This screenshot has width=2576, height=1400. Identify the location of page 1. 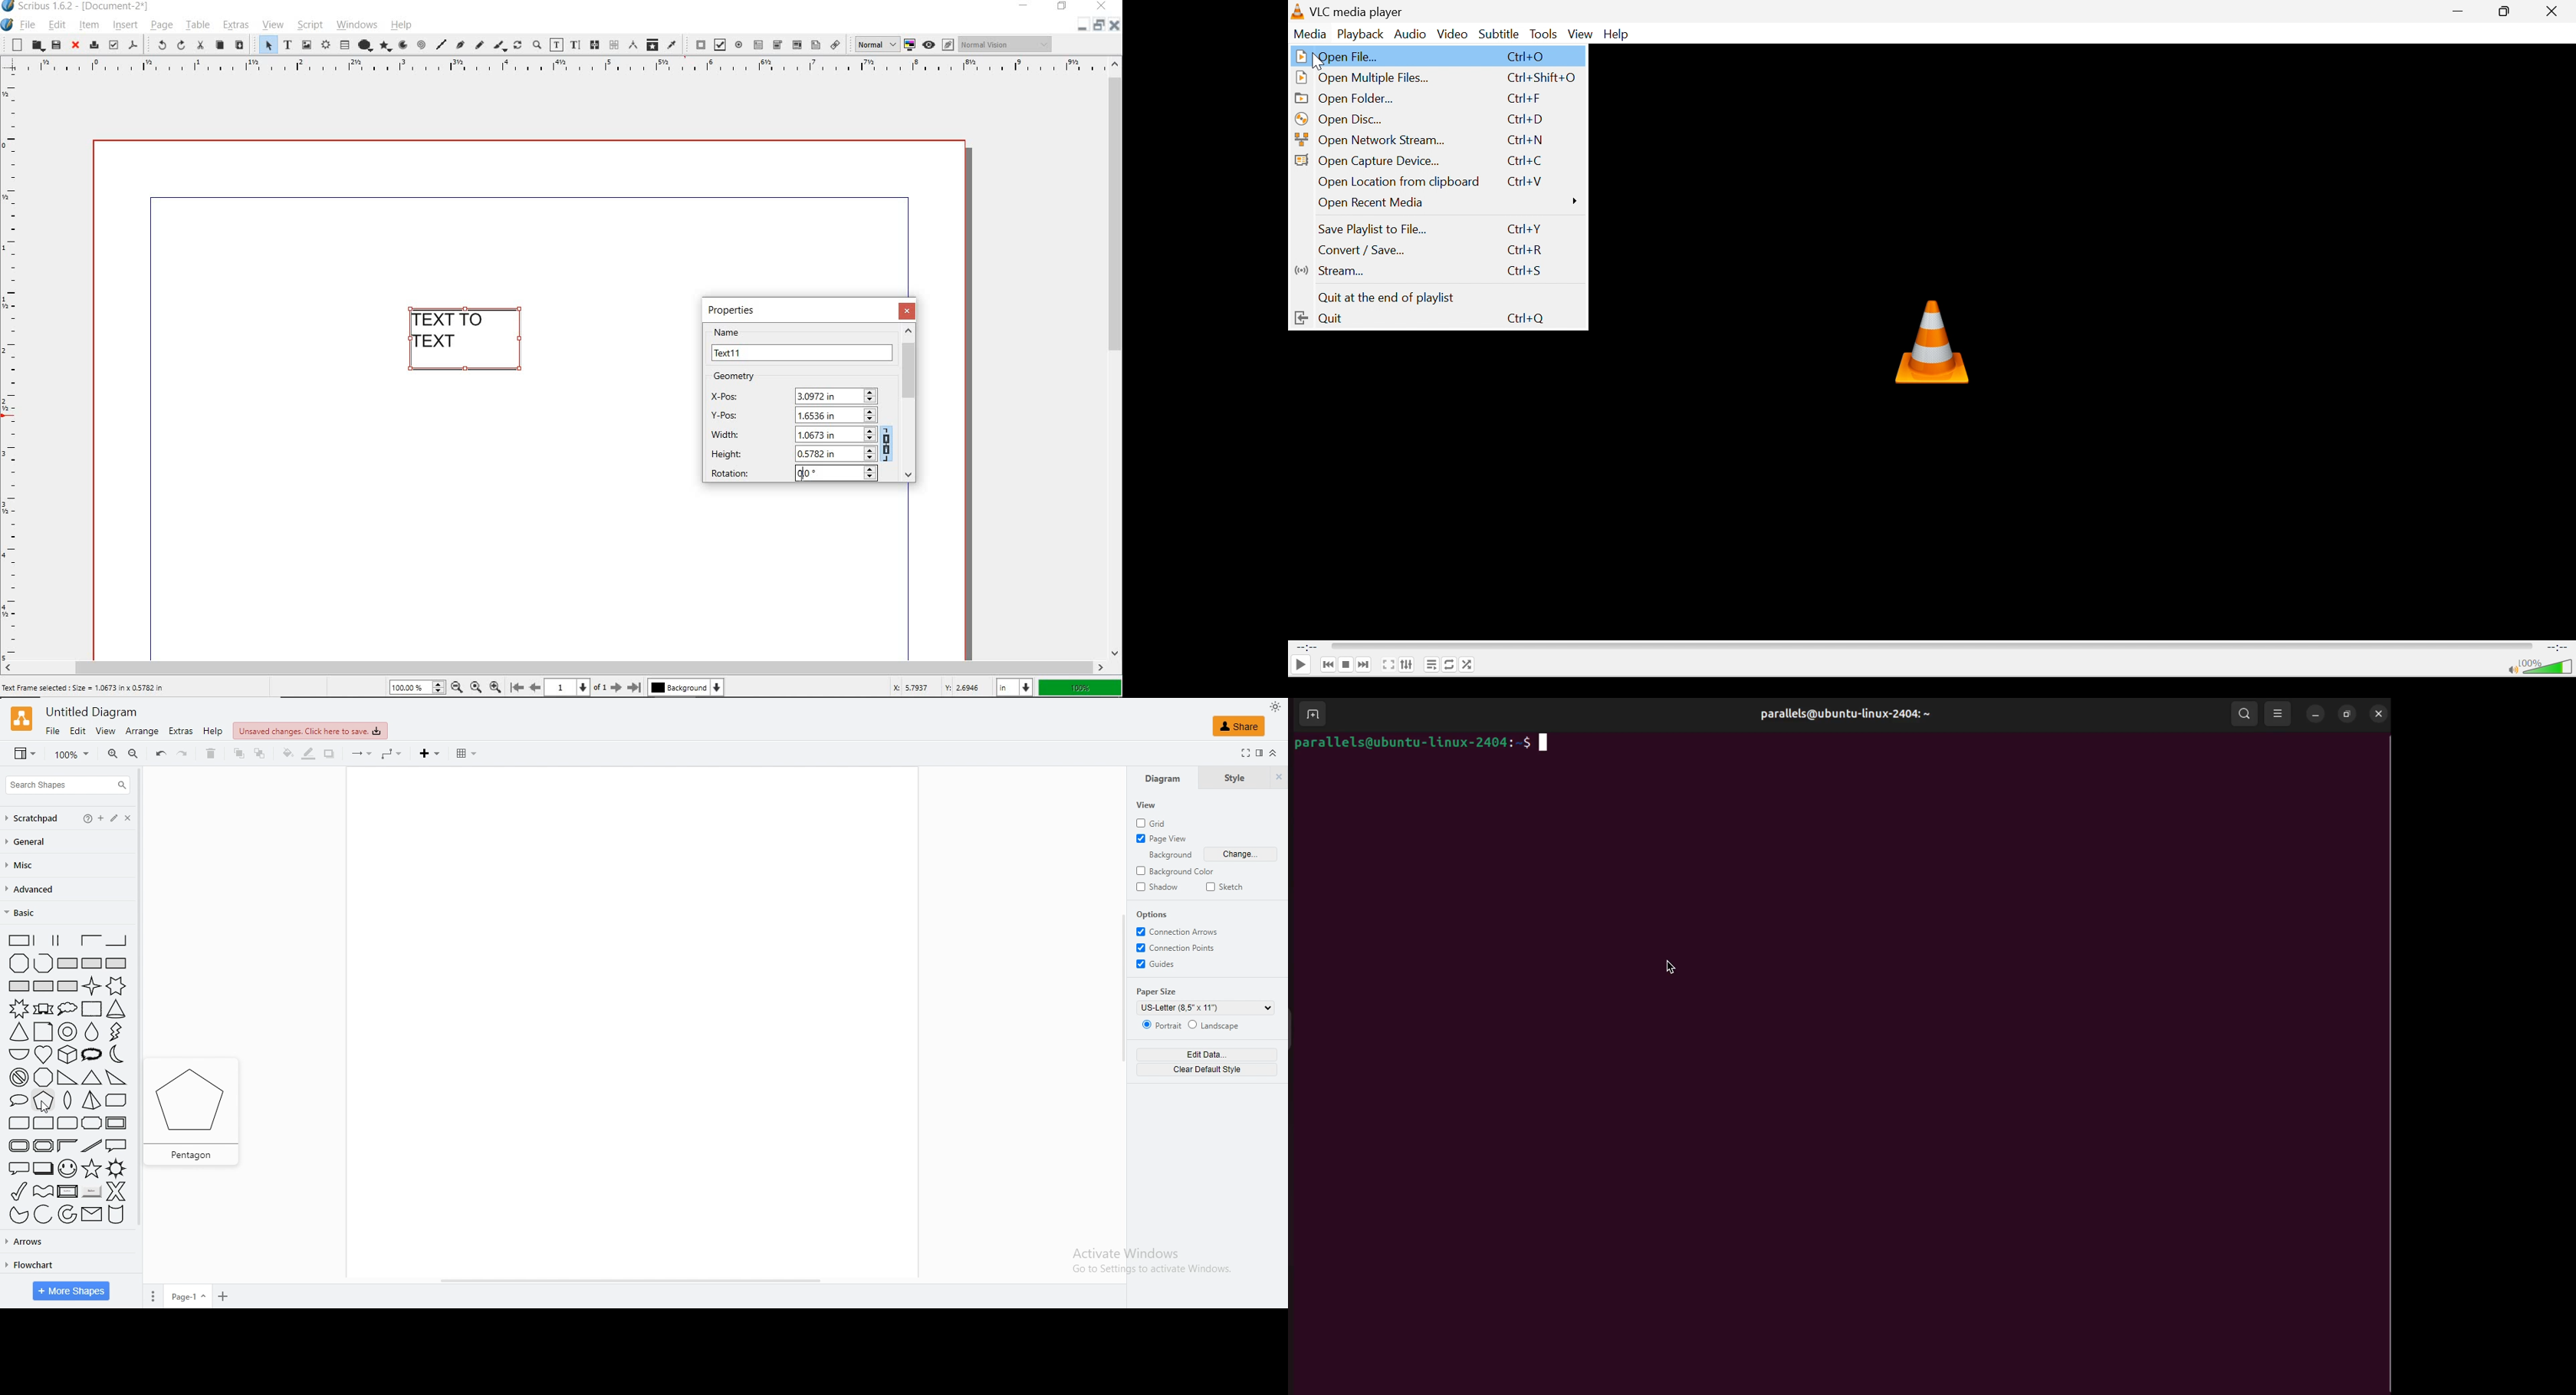
(190, 1297).